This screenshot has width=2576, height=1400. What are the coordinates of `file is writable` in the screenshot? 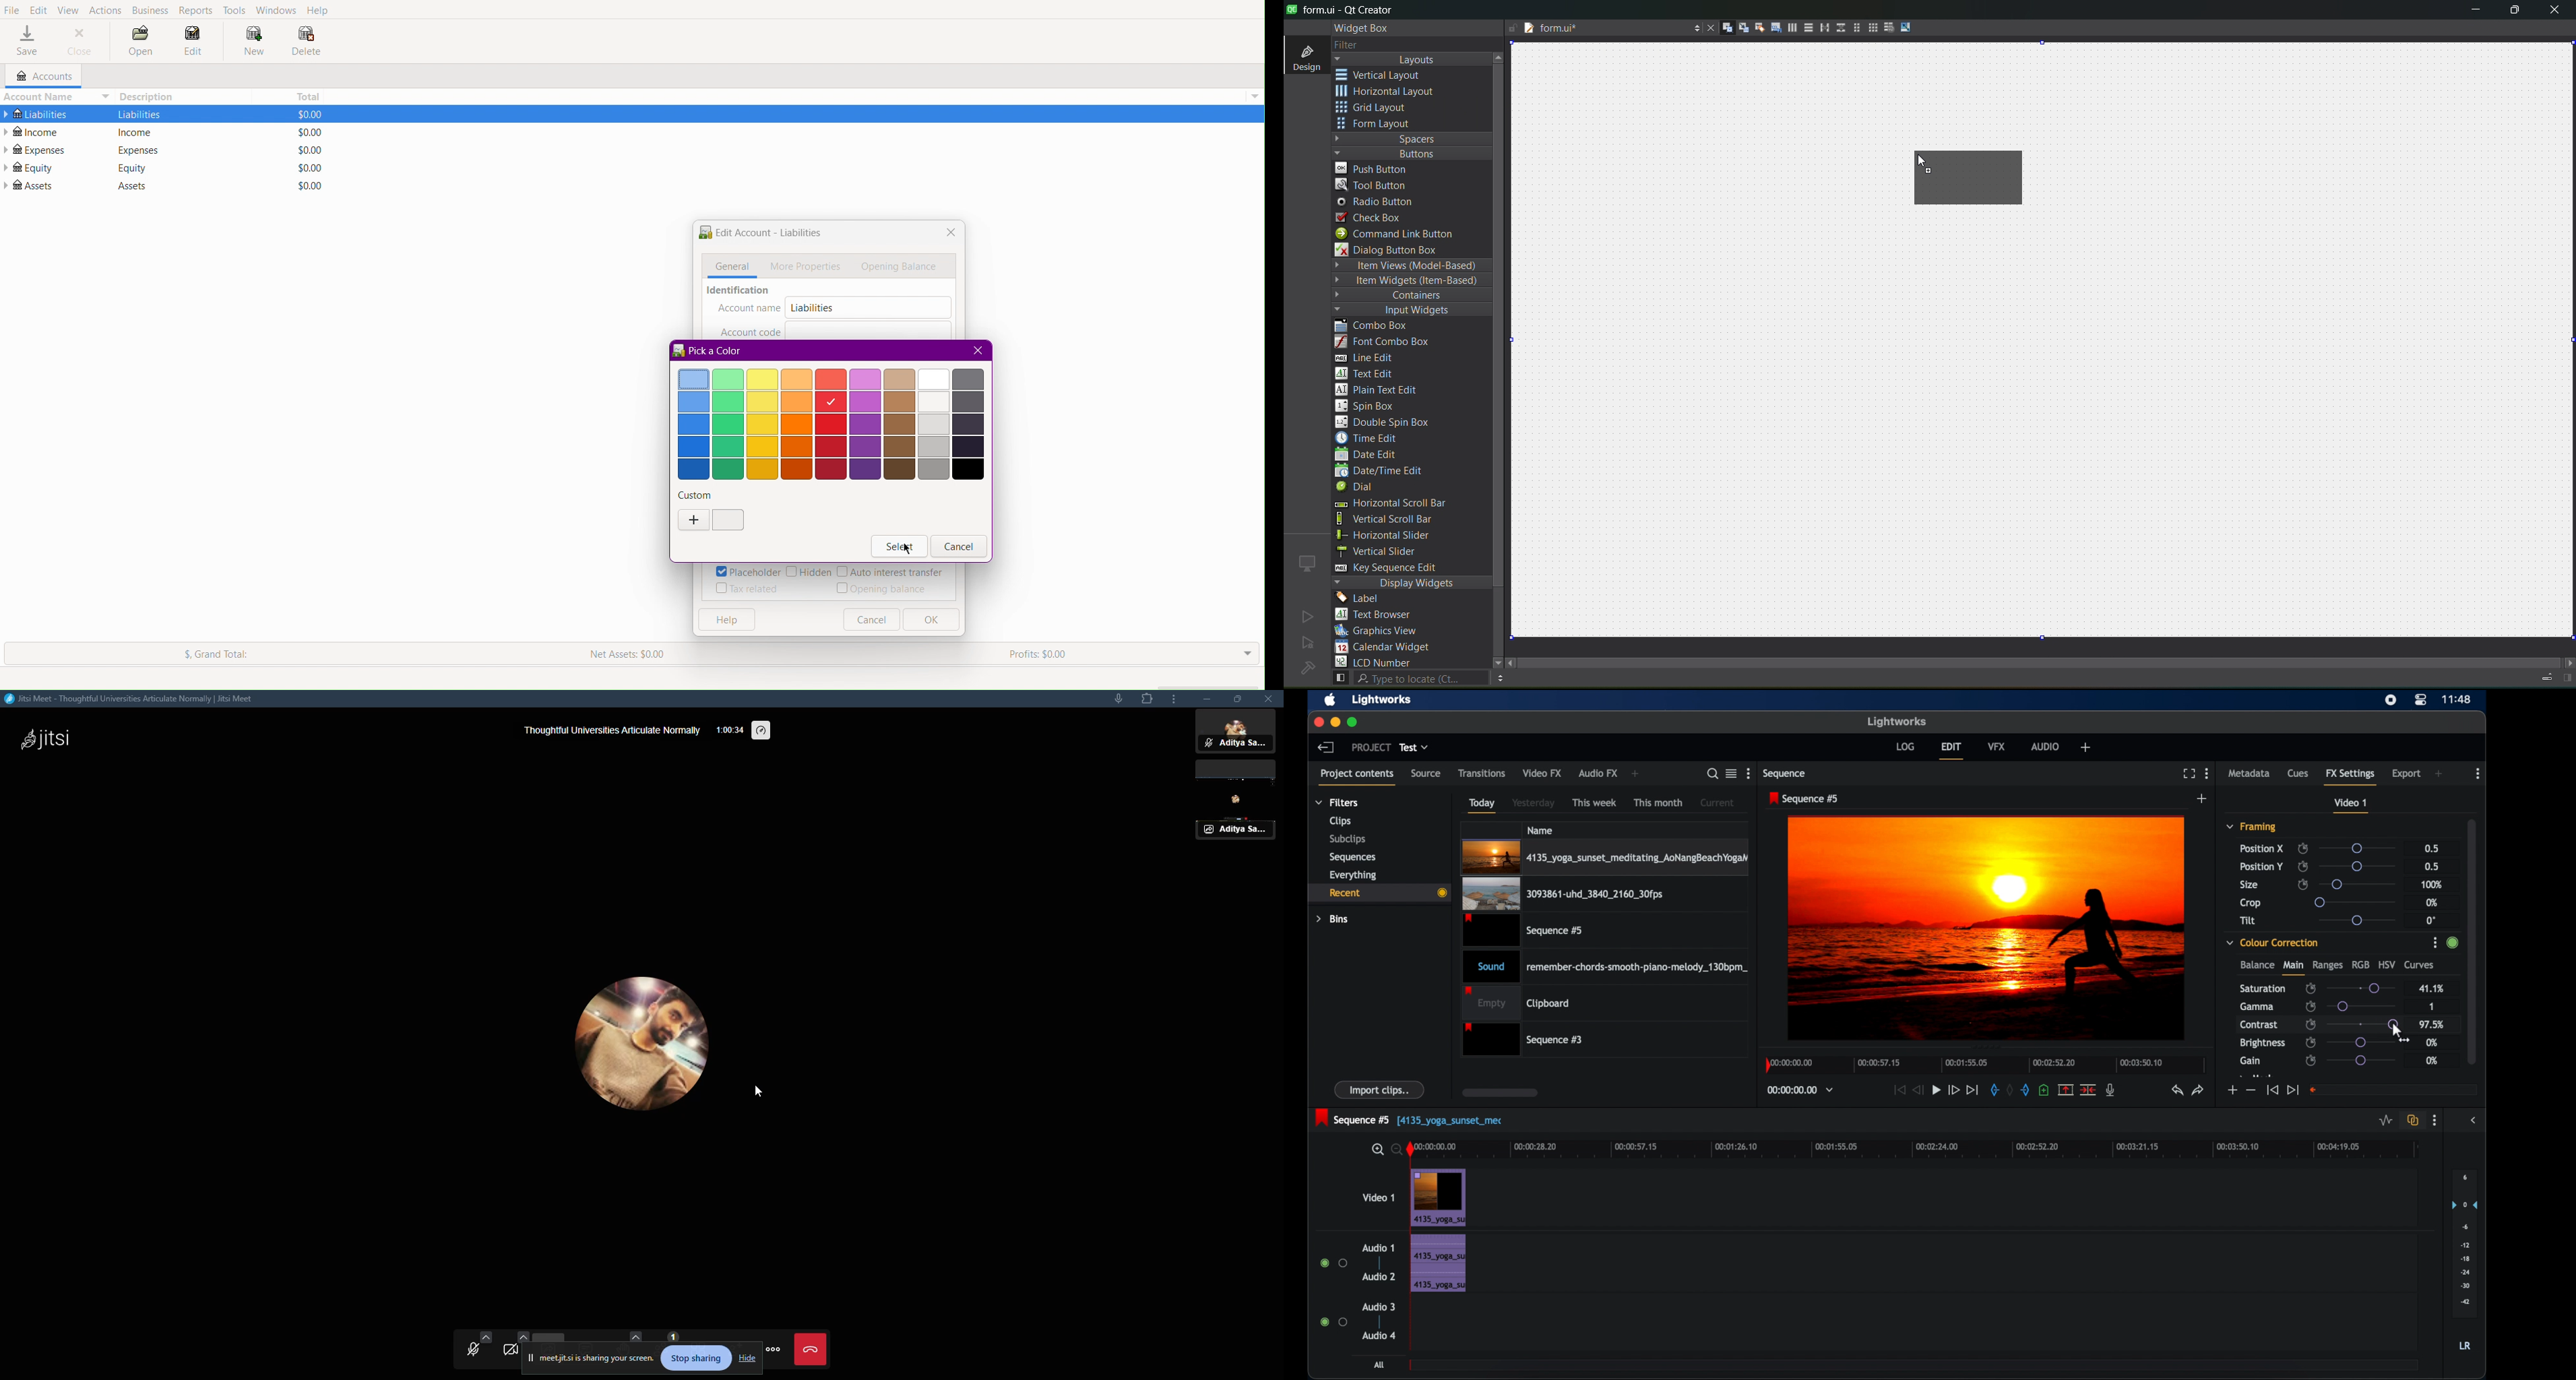 It's located at (1512, 29).